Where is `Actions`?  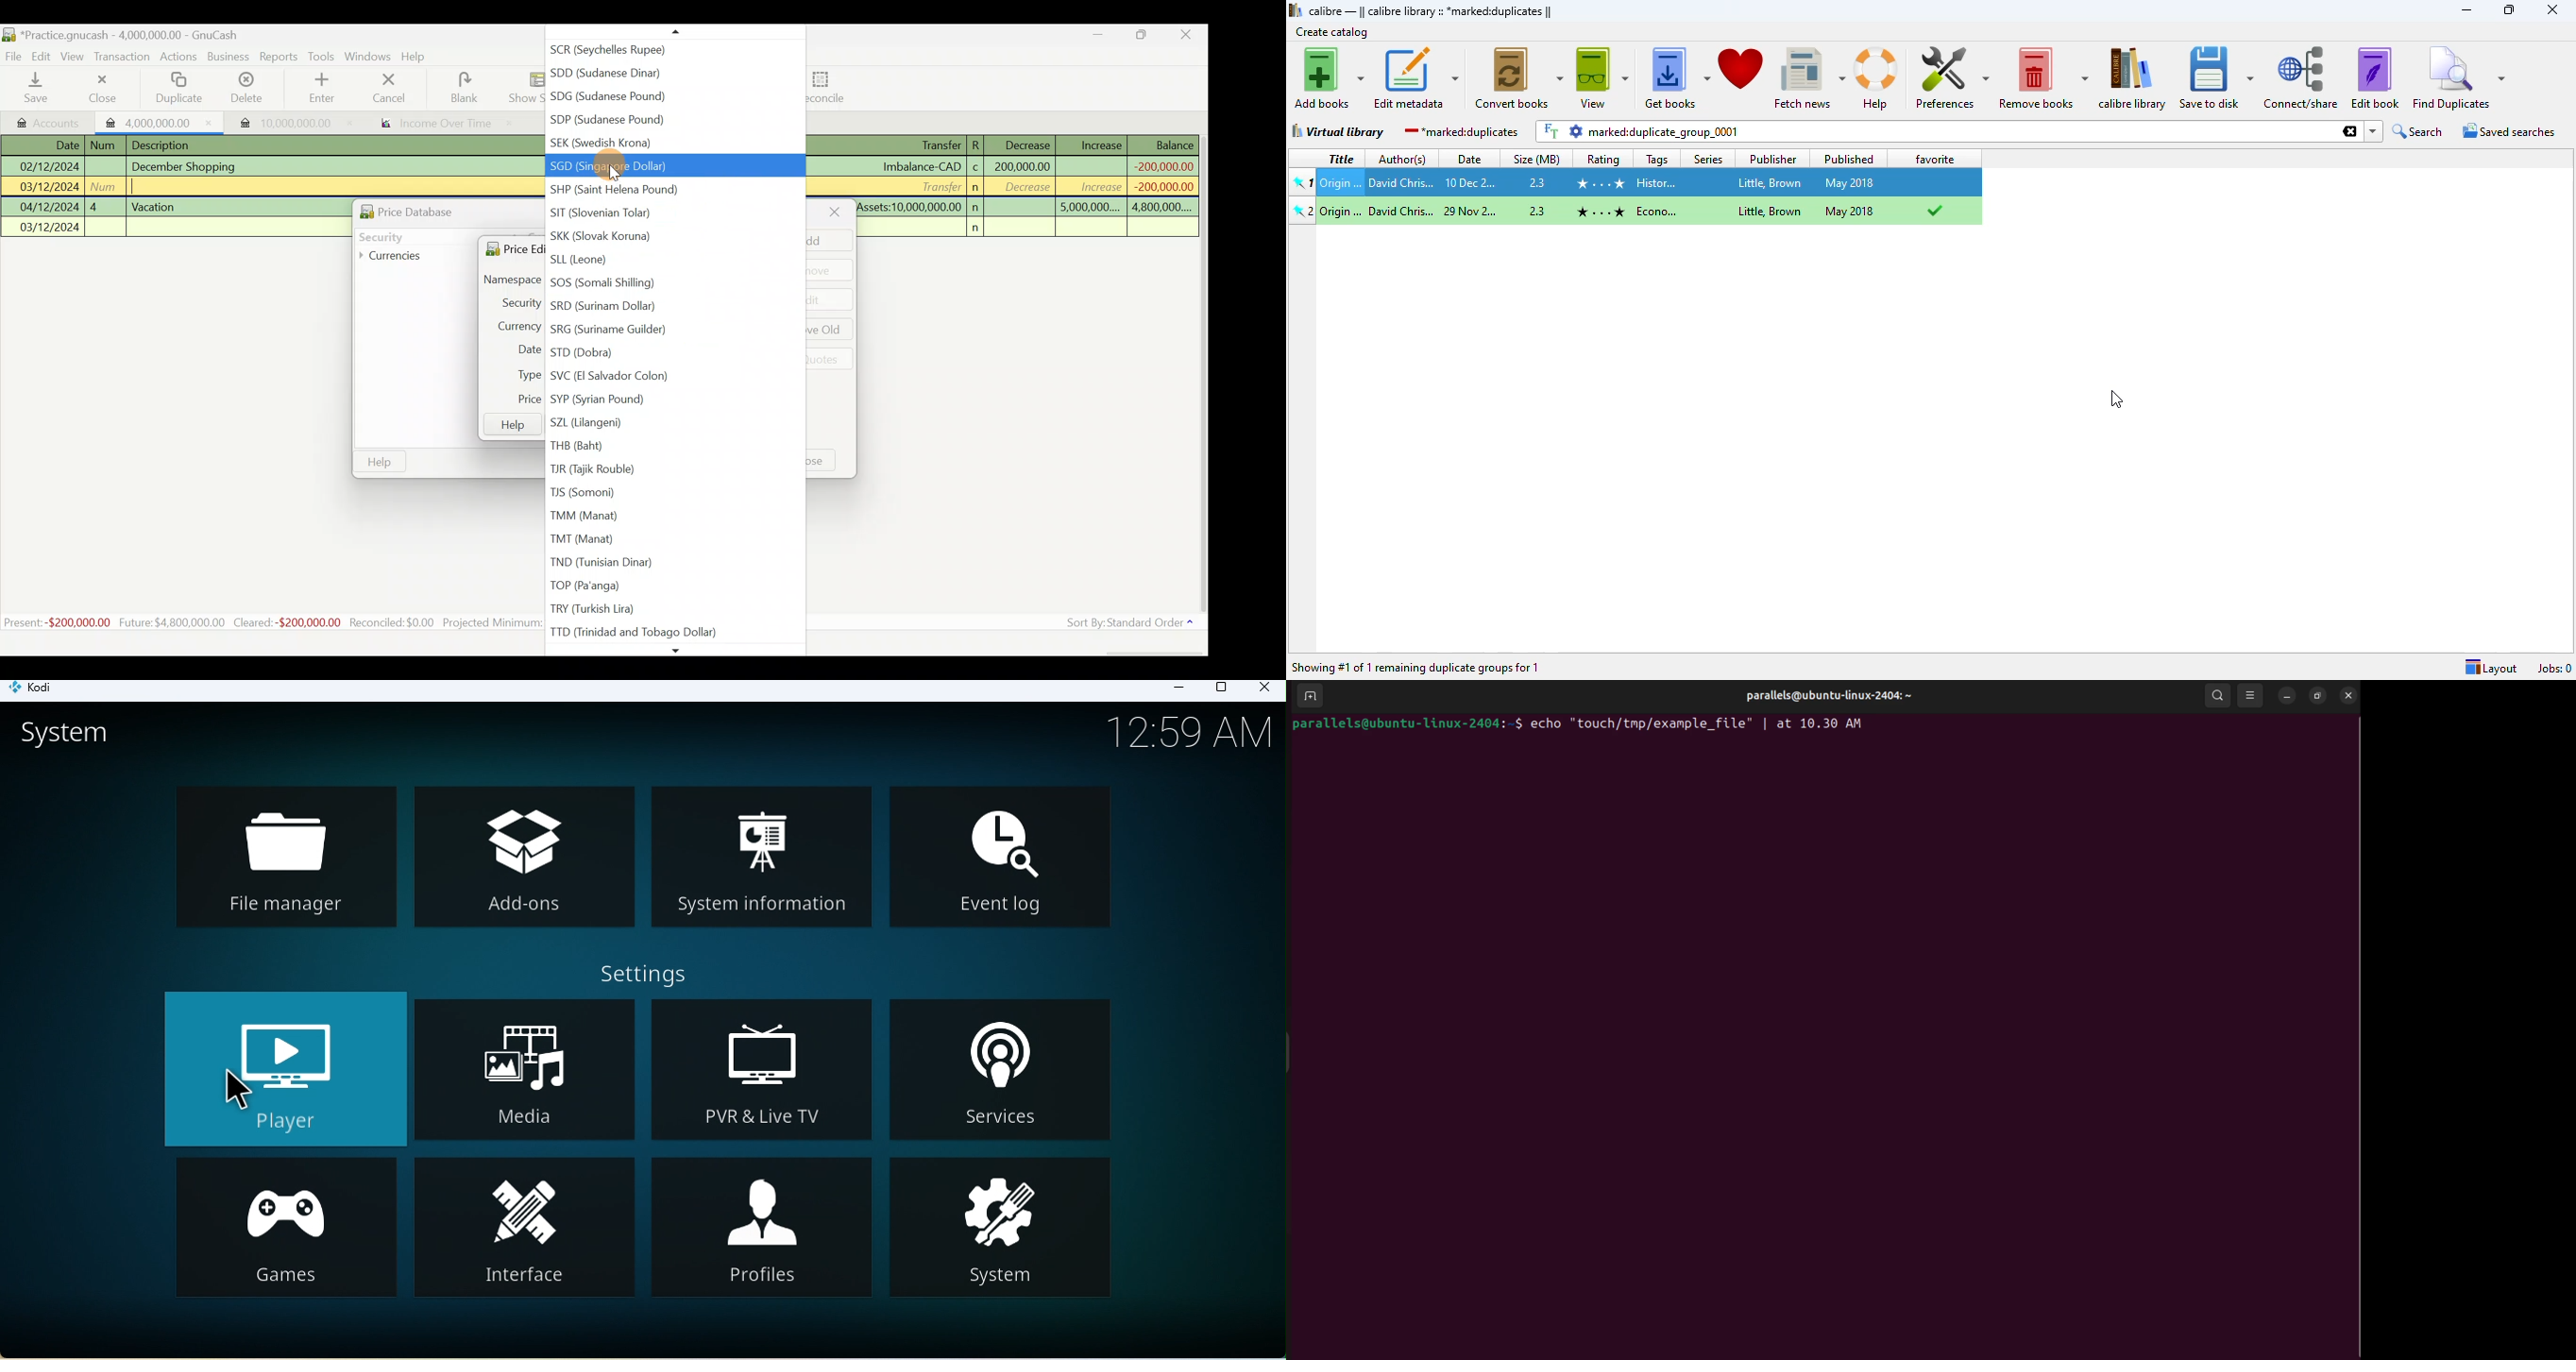 Actions is located at coordinates (180, 57).